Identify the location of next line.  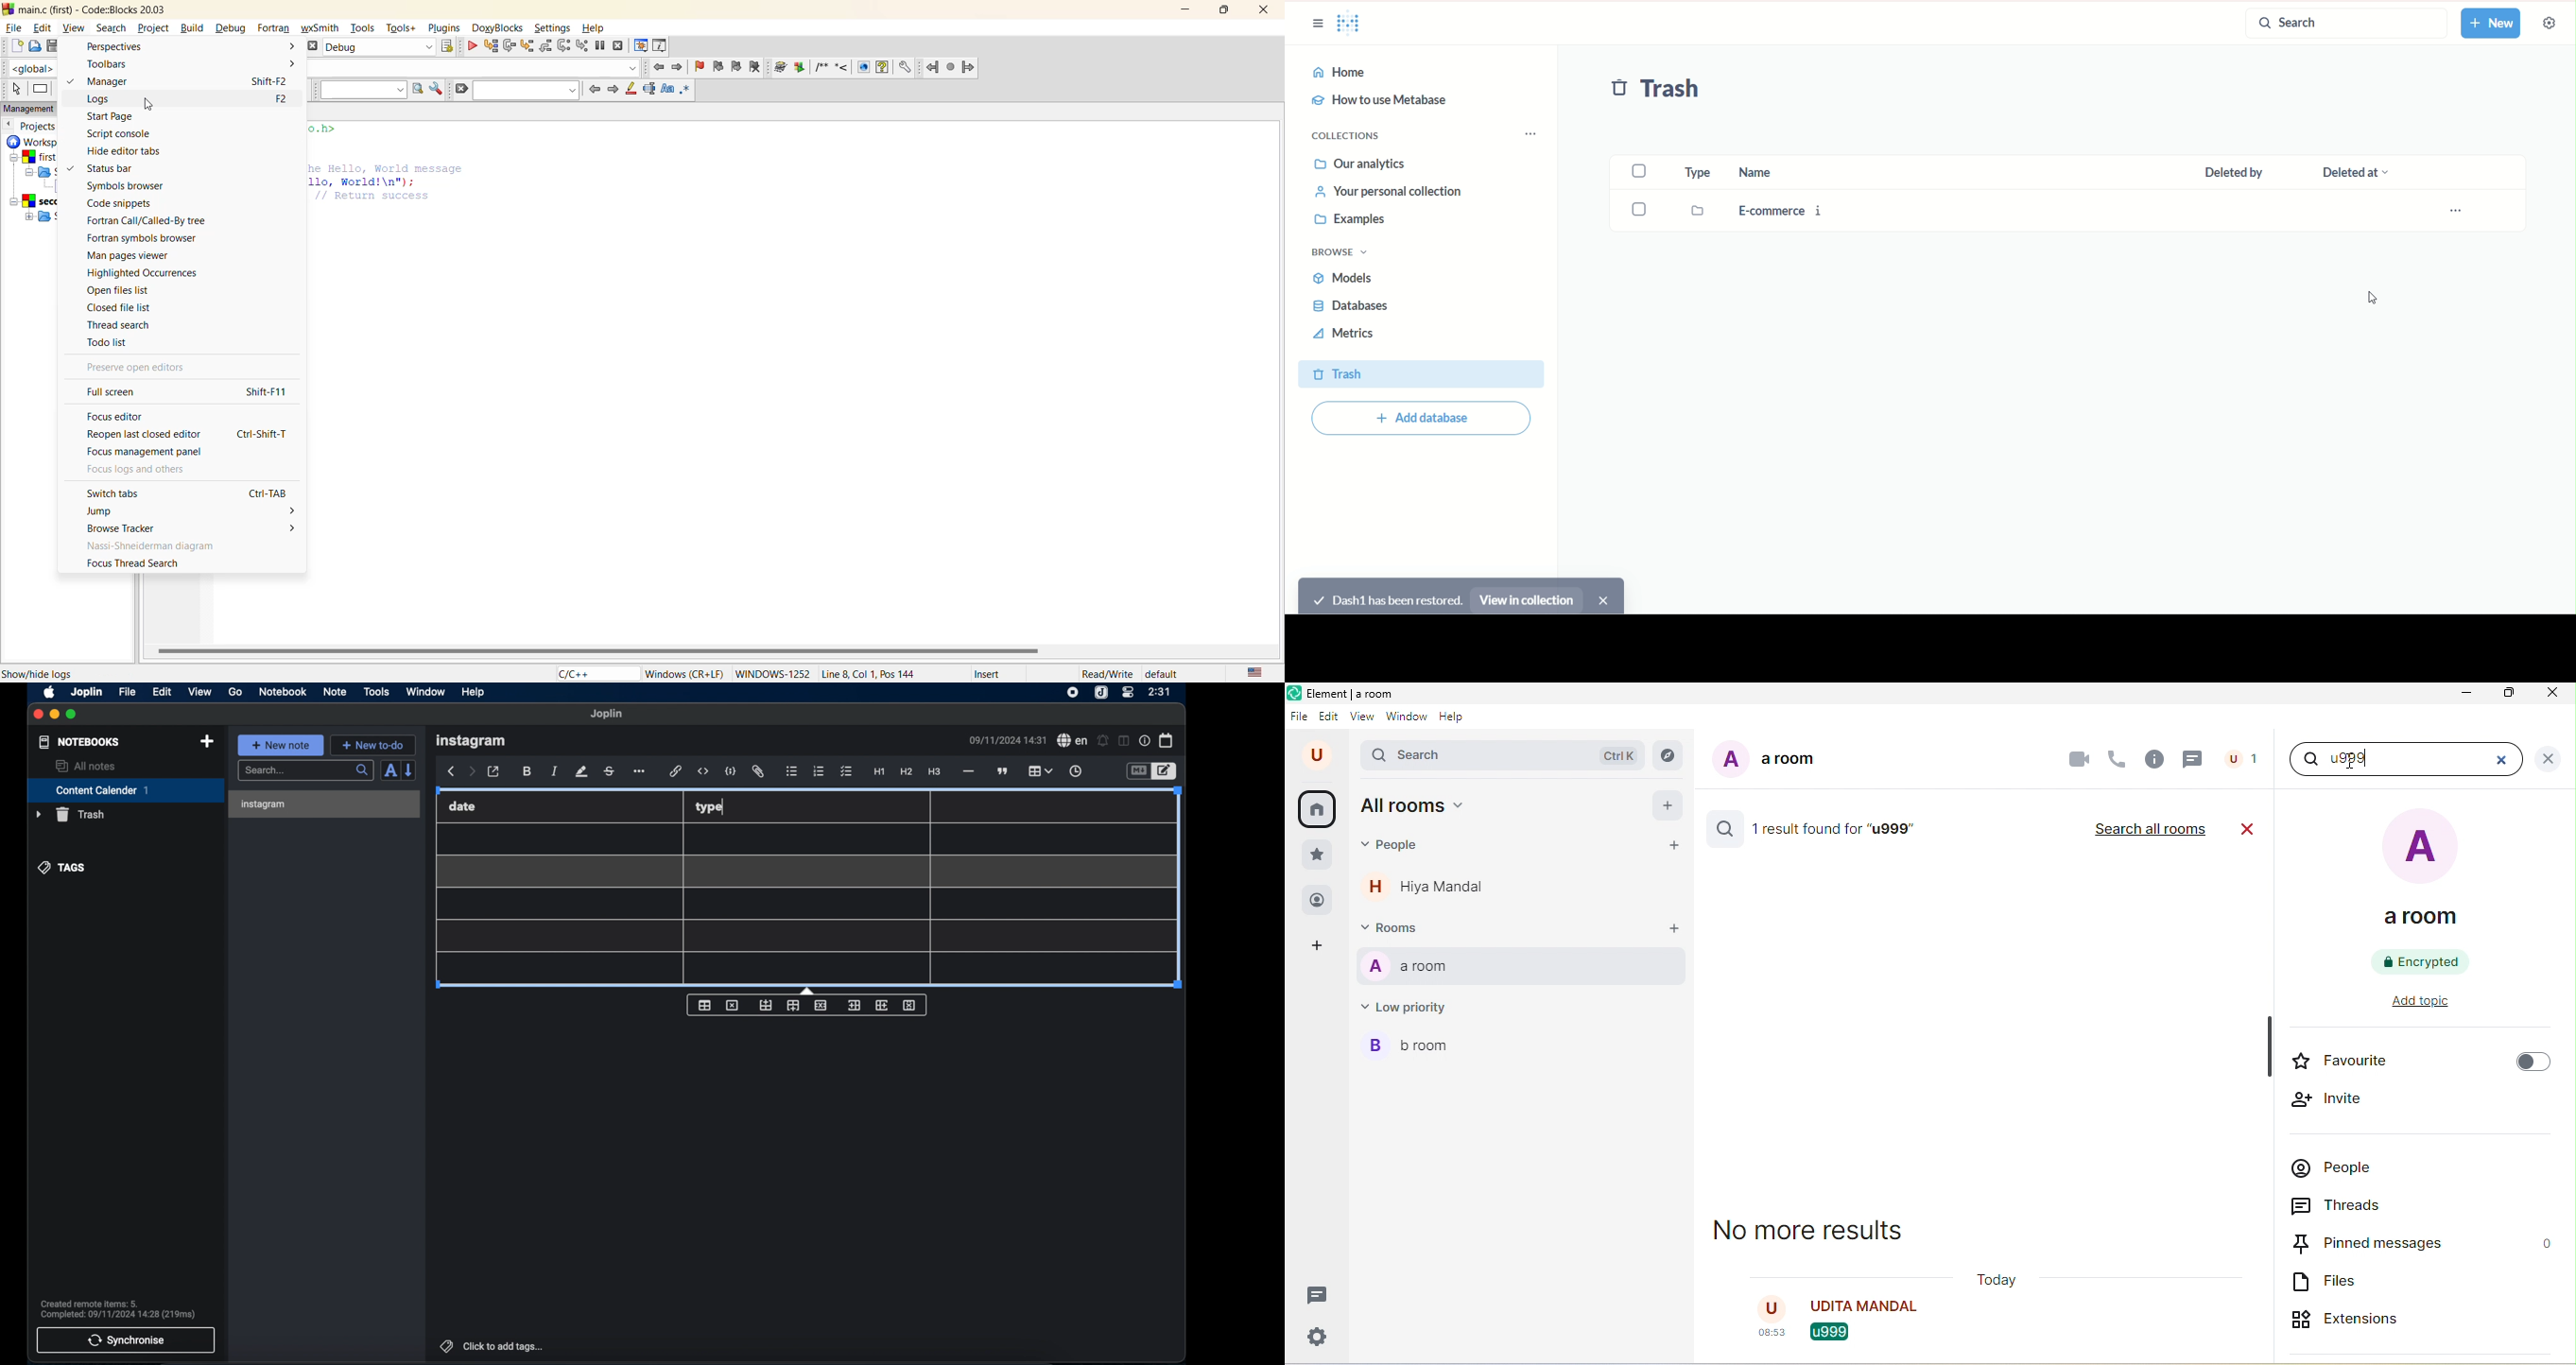
(508, 46).